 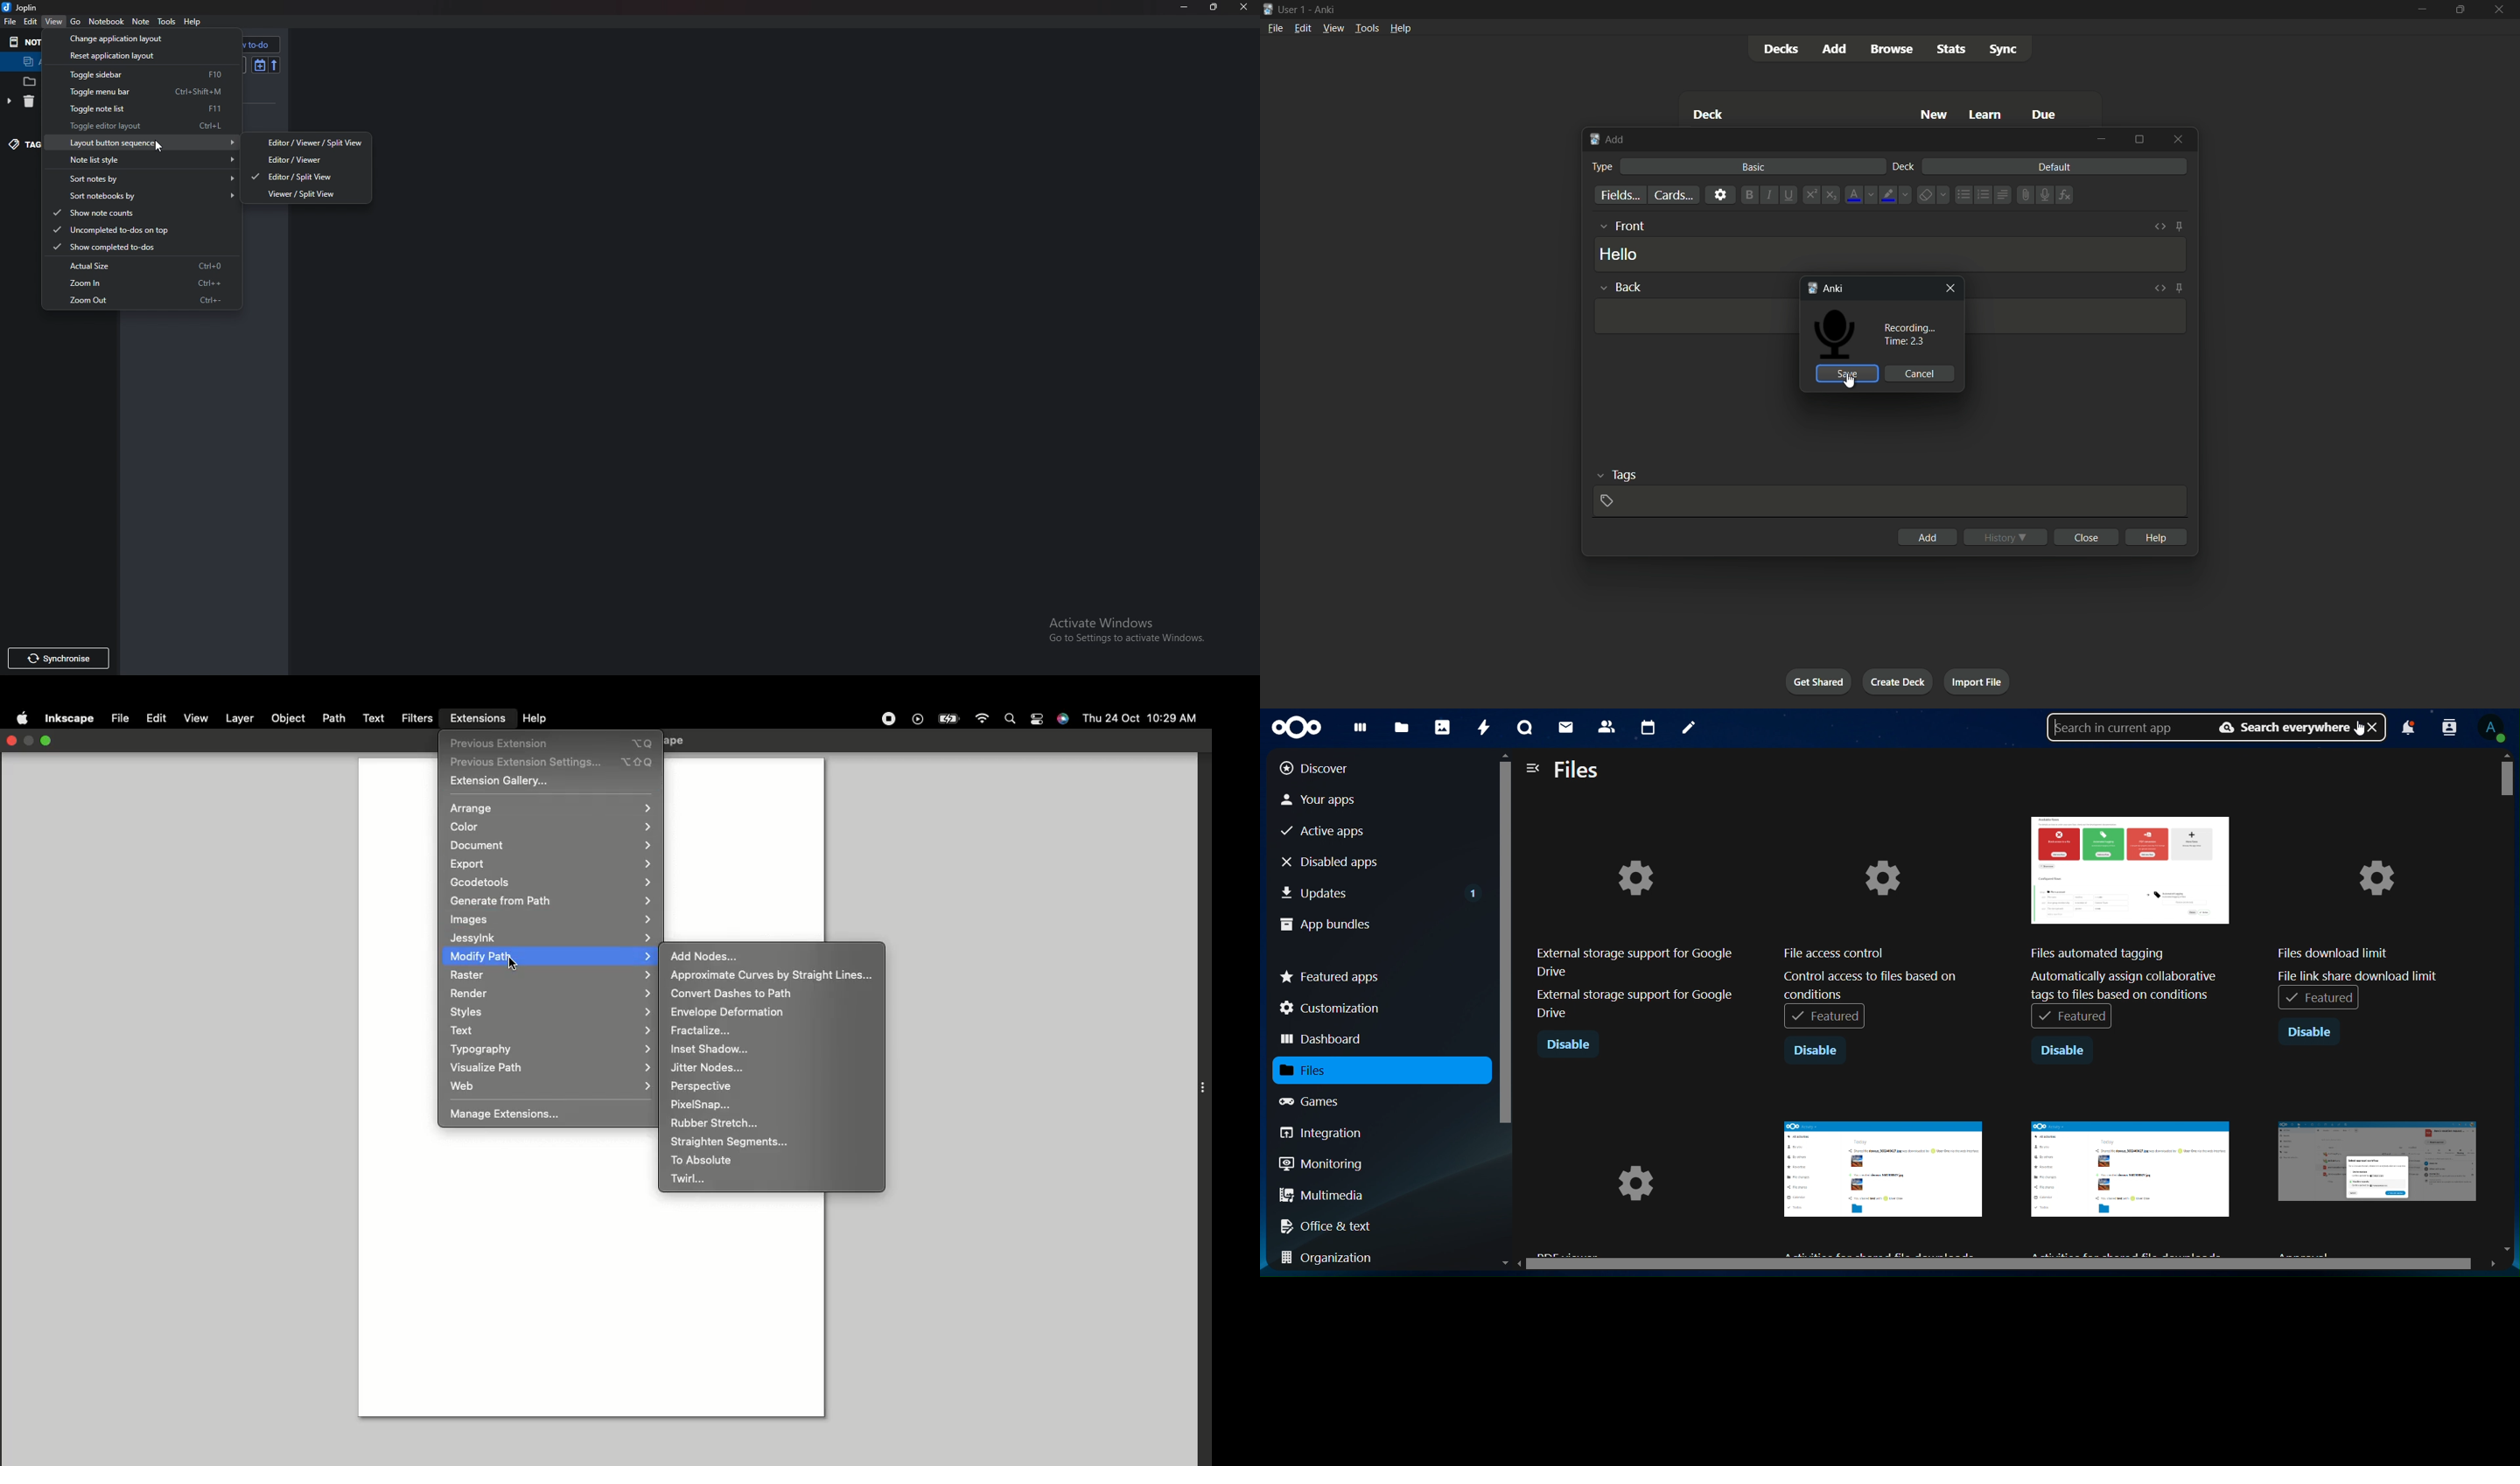 I want to click on hello, so click(x=1620, y=253).